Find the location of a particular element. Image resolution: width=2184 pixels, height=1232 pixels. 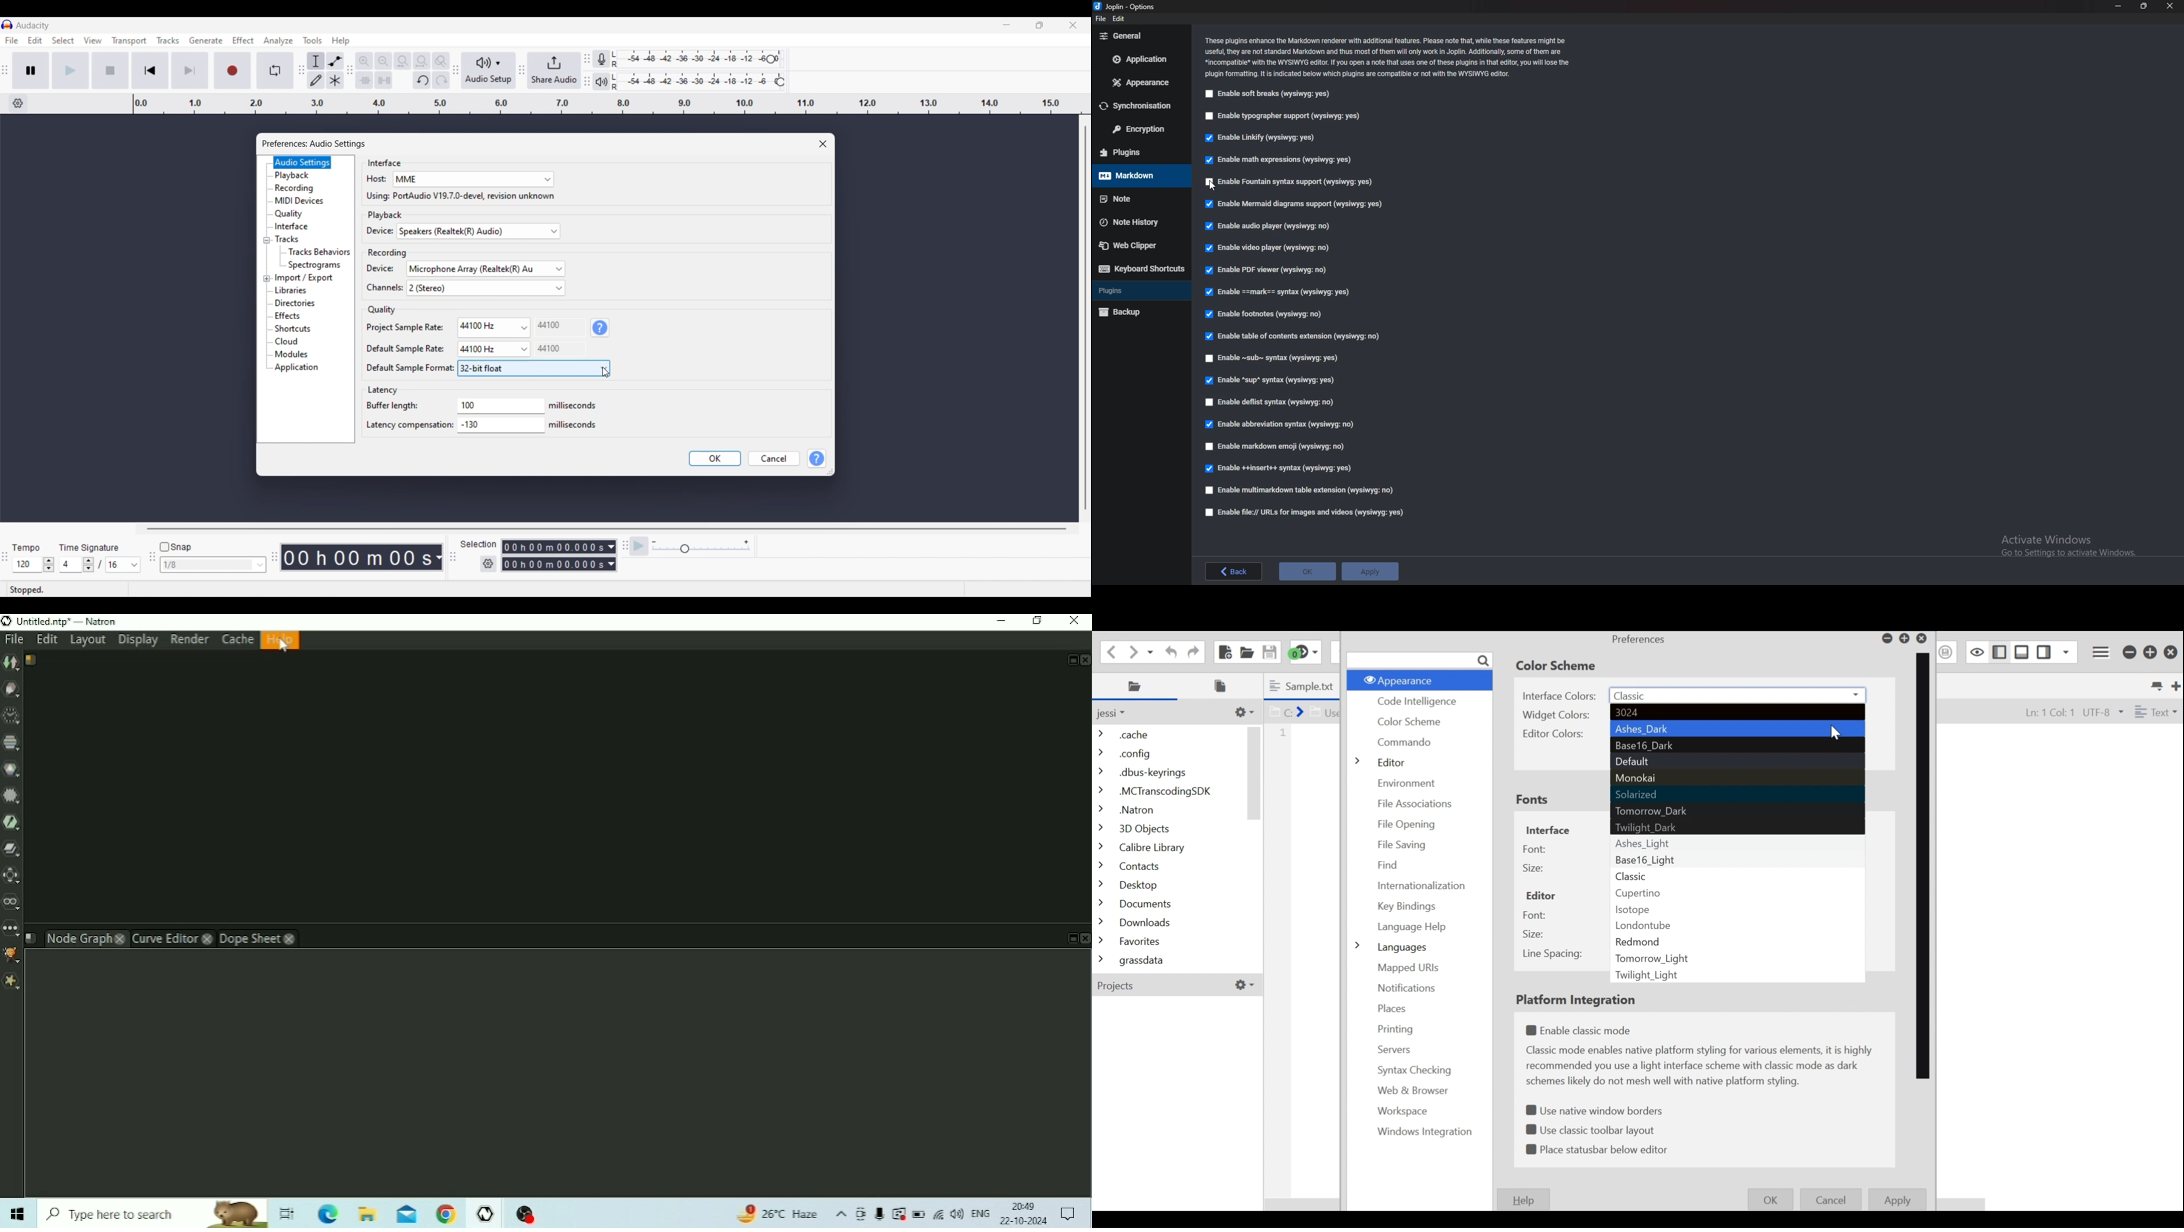

Collapse is located at coordinates (267, 240).